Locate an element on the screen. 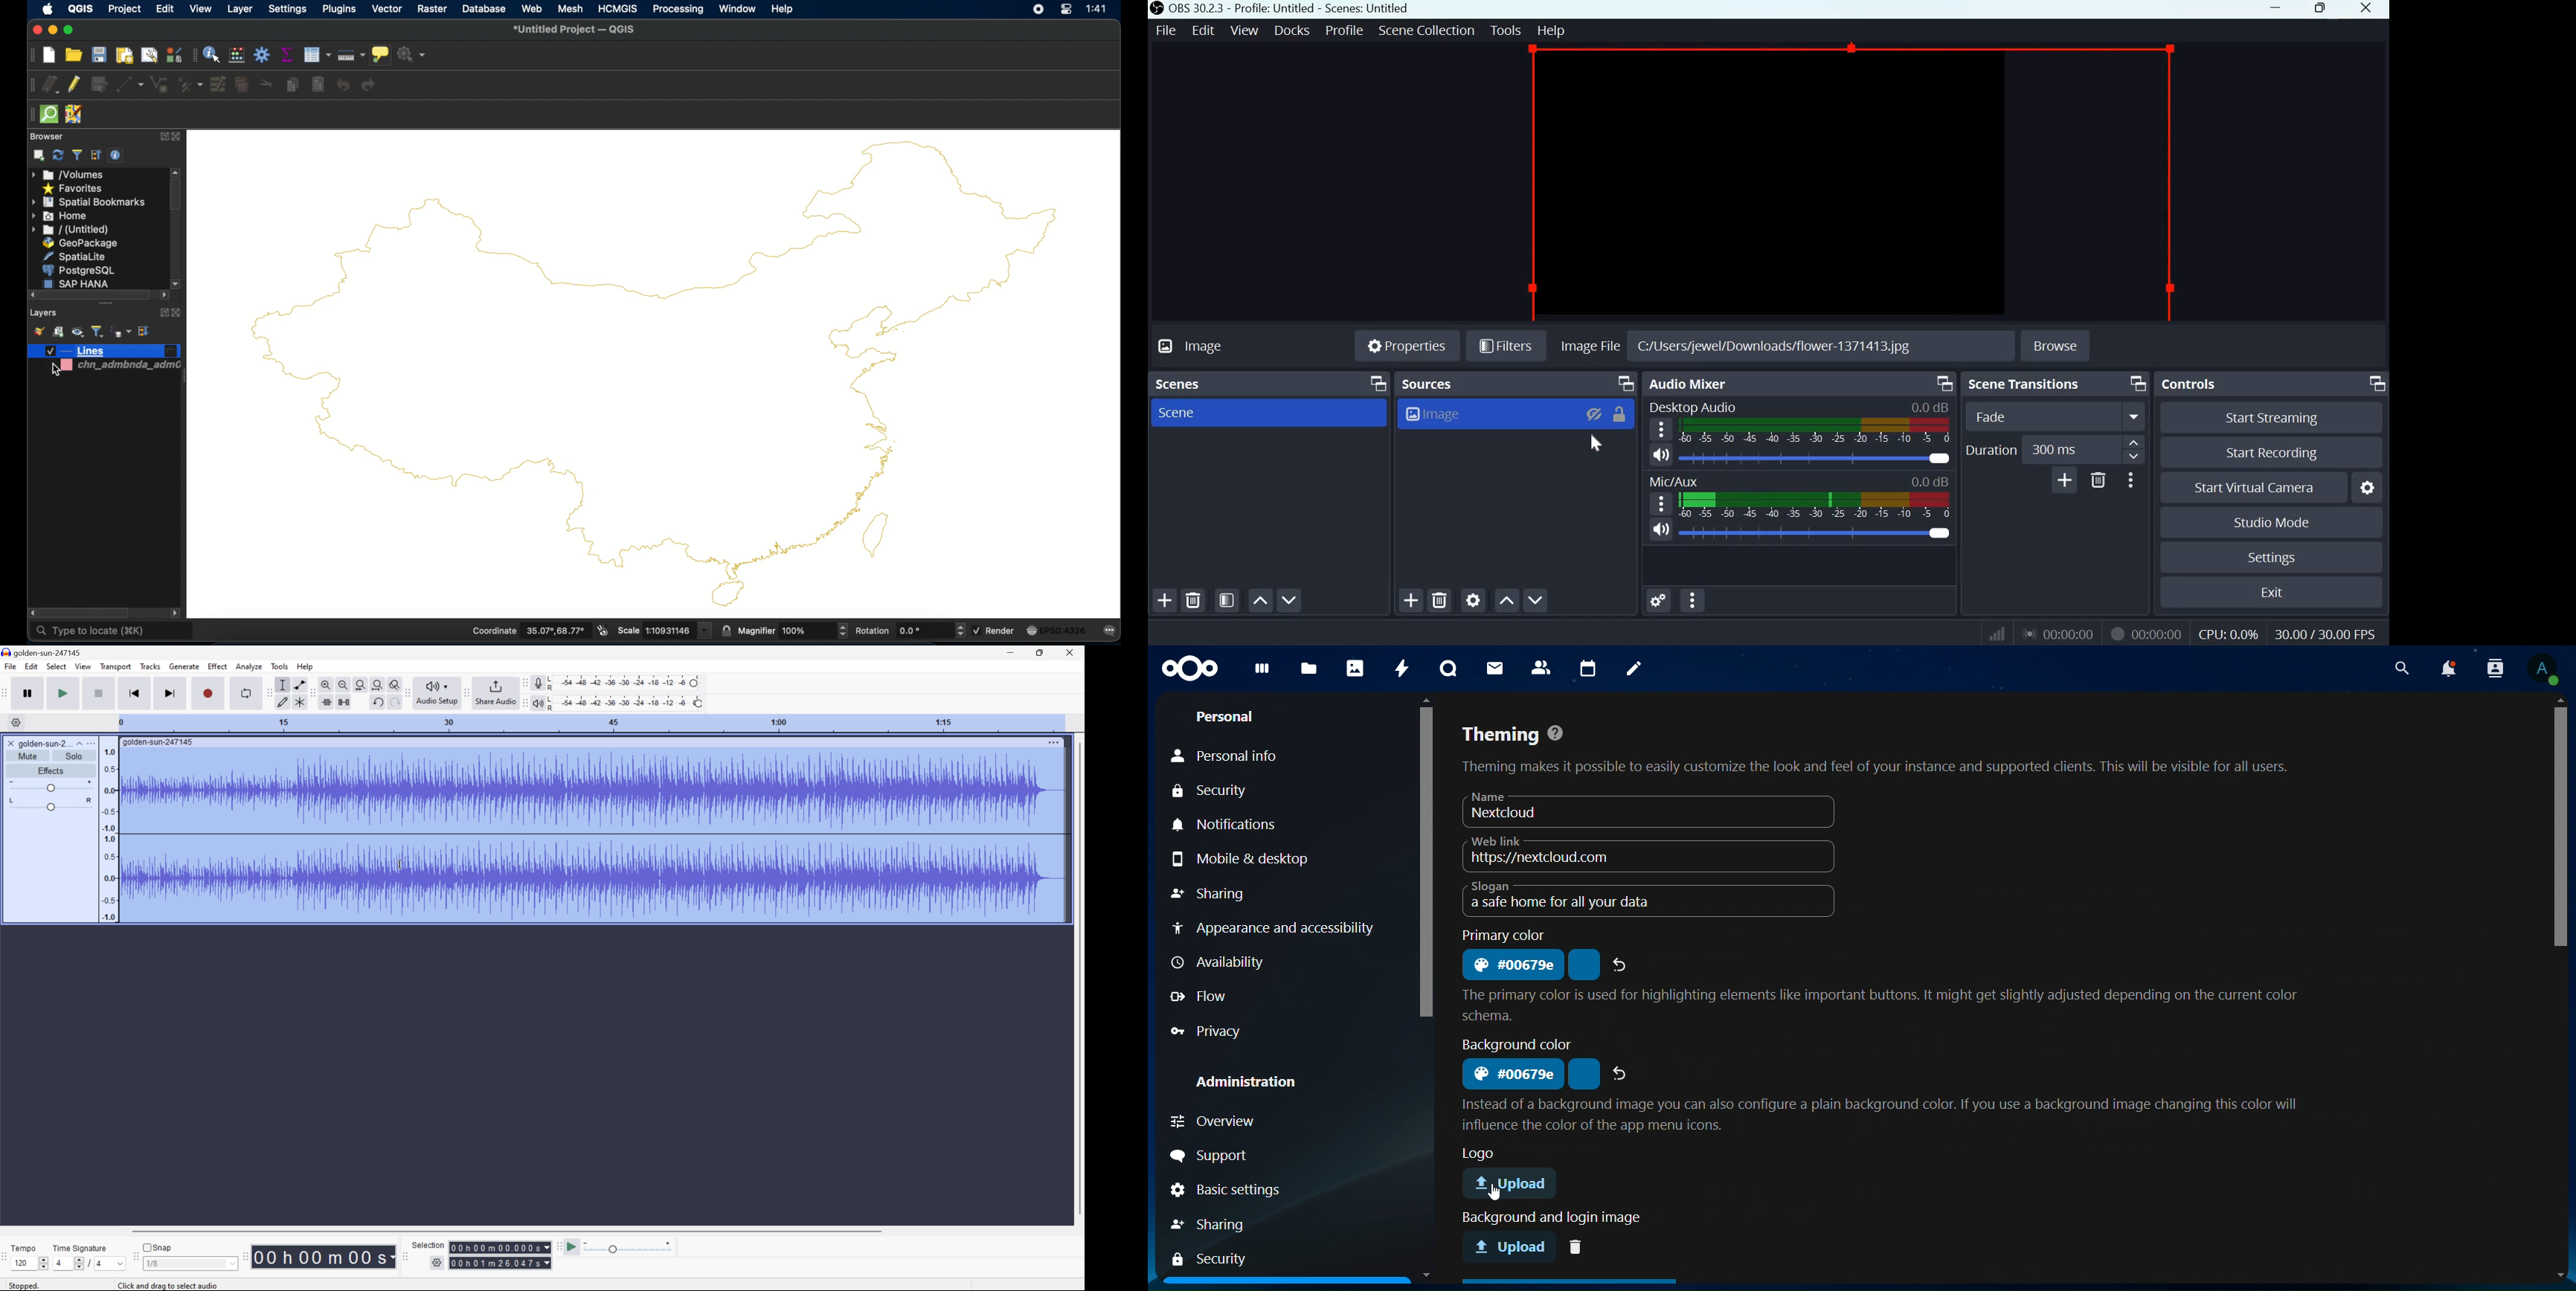  go source(s) up is located at coordinates (1506, 600).